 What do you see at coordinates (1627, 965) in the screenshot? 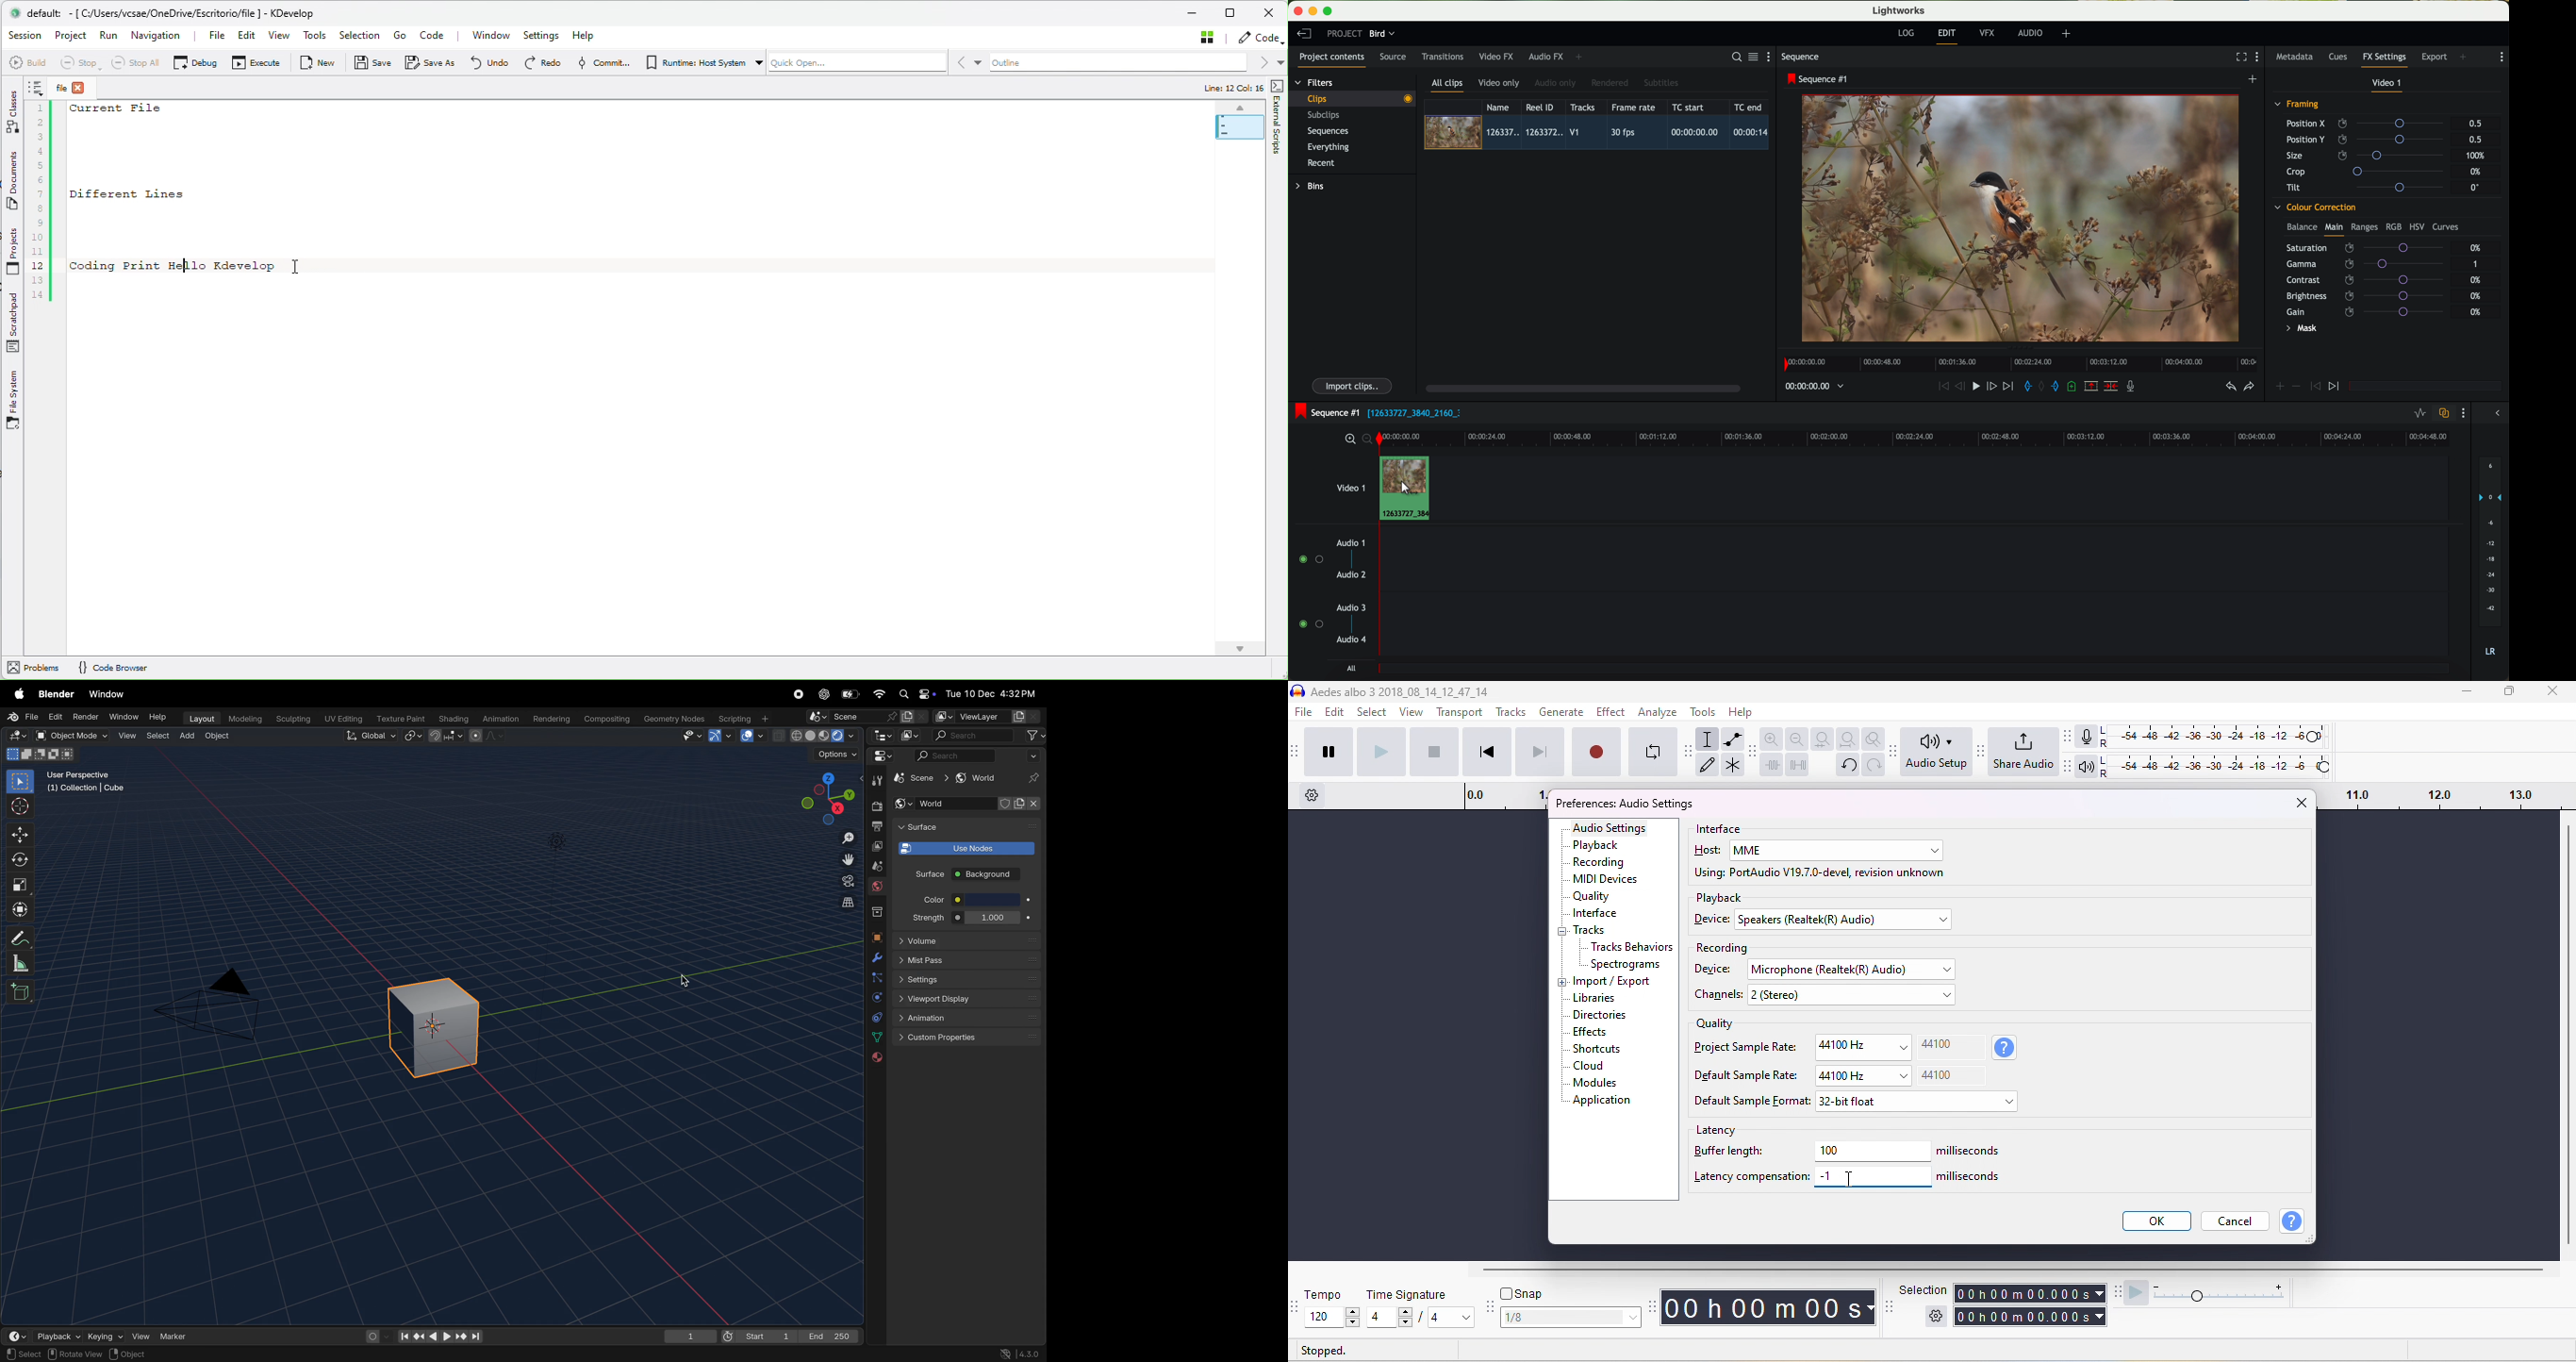
I see `spectrograms` at bounding box center [1627, 965].